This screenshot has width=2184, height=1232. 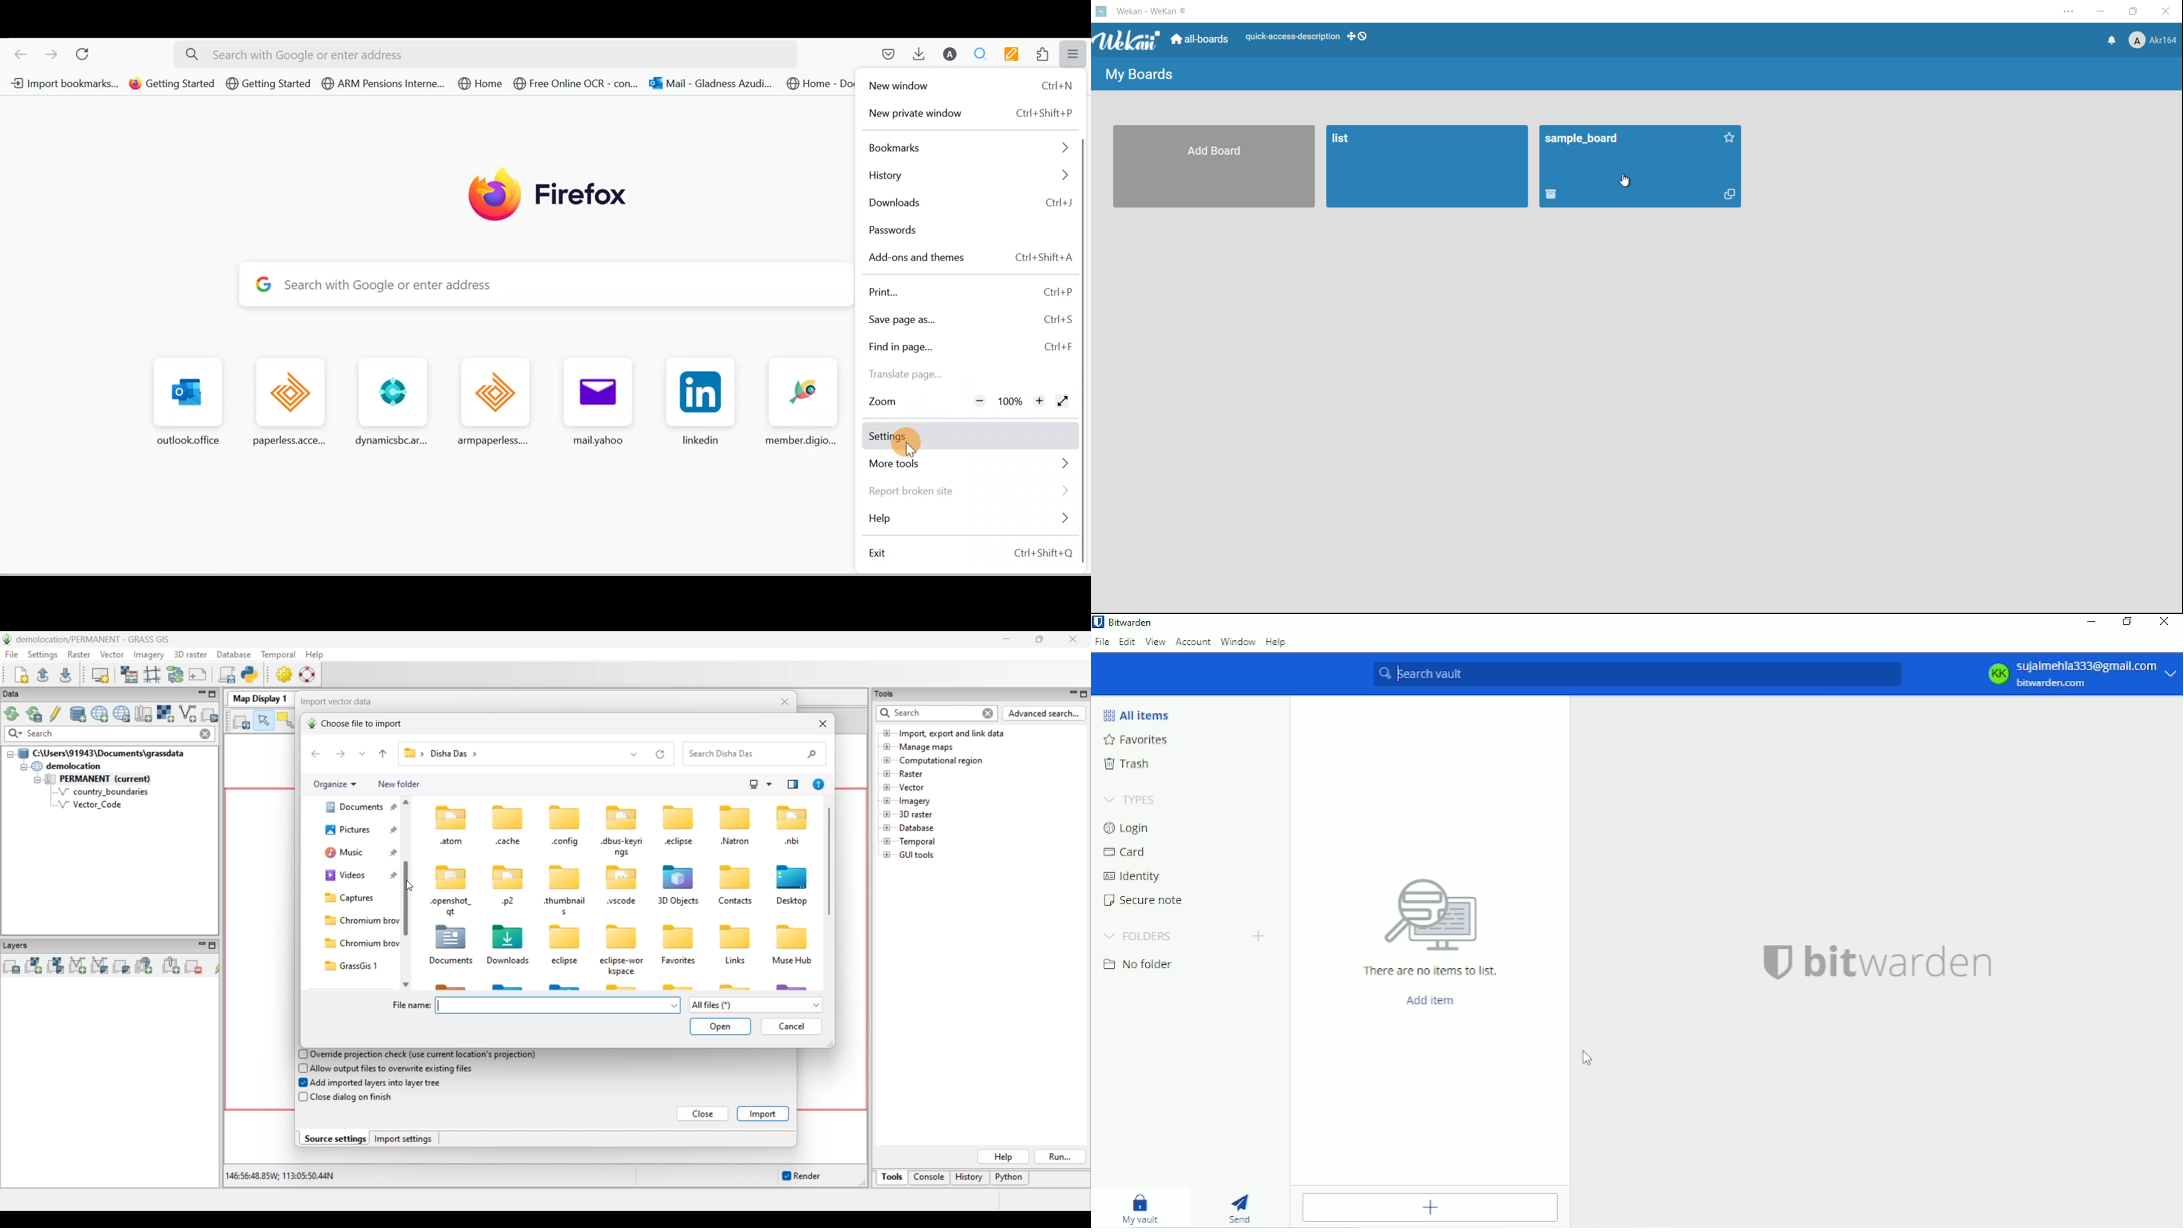 I want to click on Cursor, so click(x=1588, y=1060).